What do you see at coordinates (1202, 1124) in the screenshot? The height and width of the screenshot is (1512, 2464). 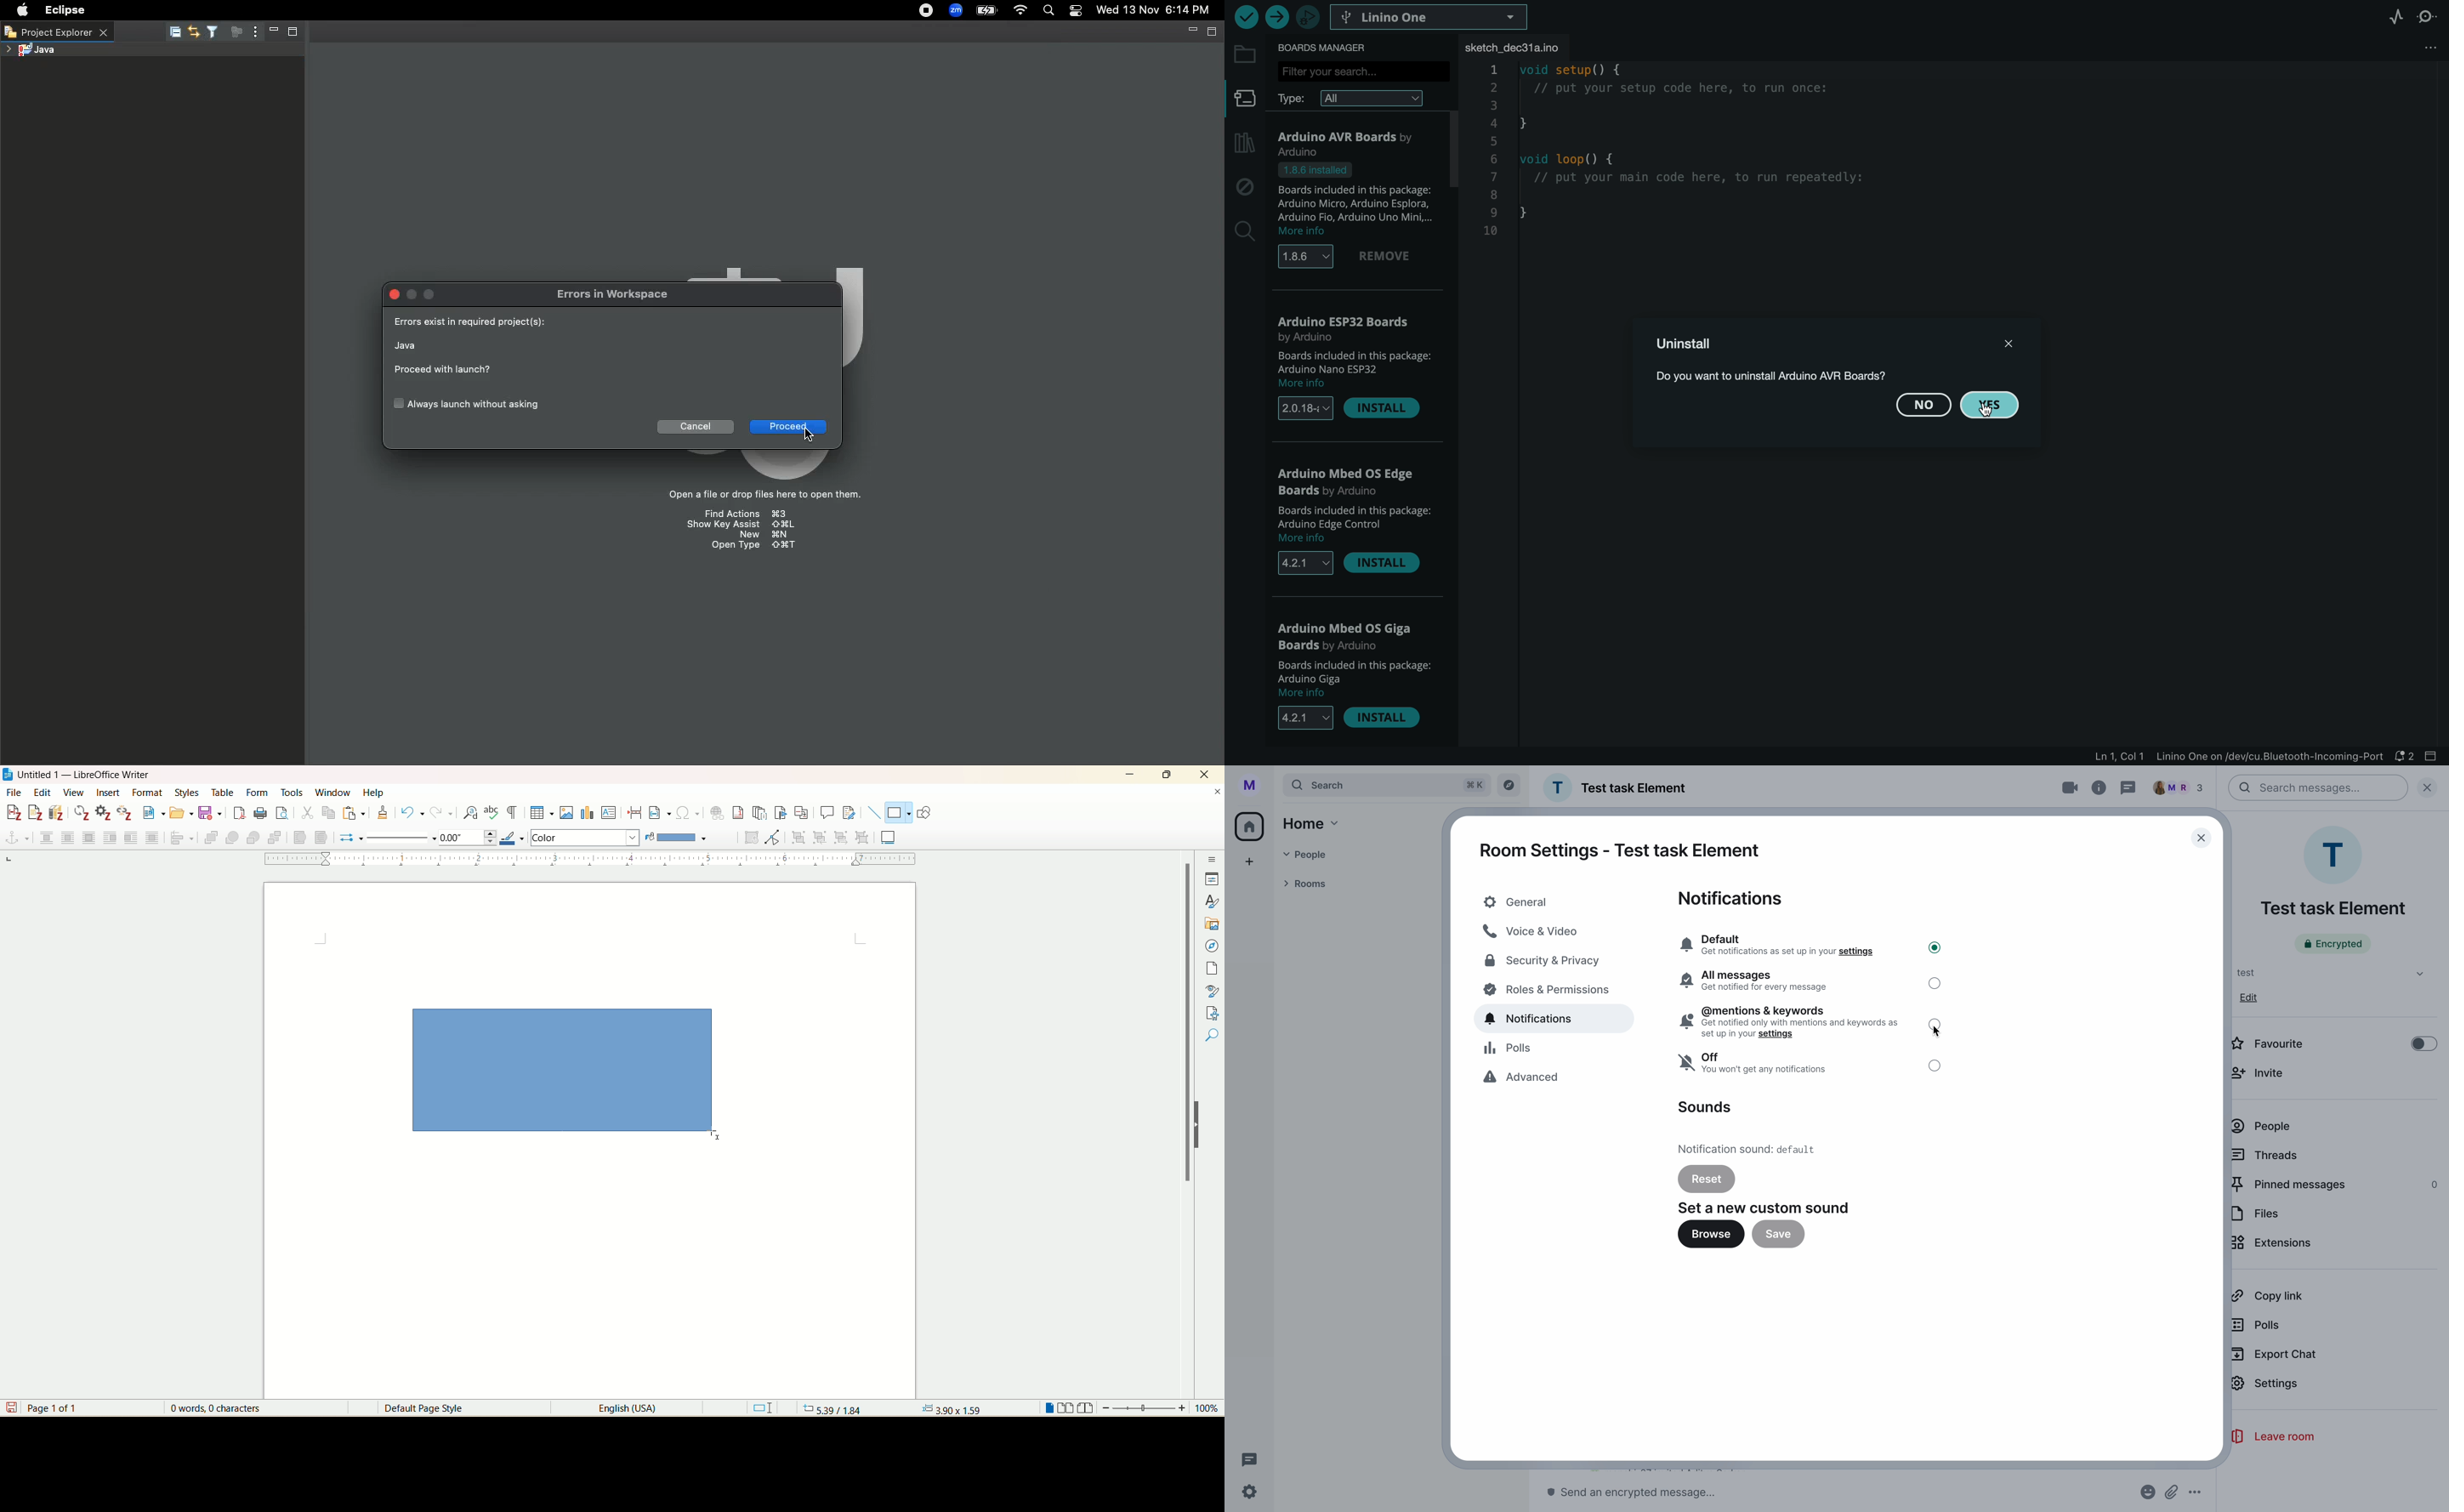 I see `hide` at bounding box center [1202, 1124].